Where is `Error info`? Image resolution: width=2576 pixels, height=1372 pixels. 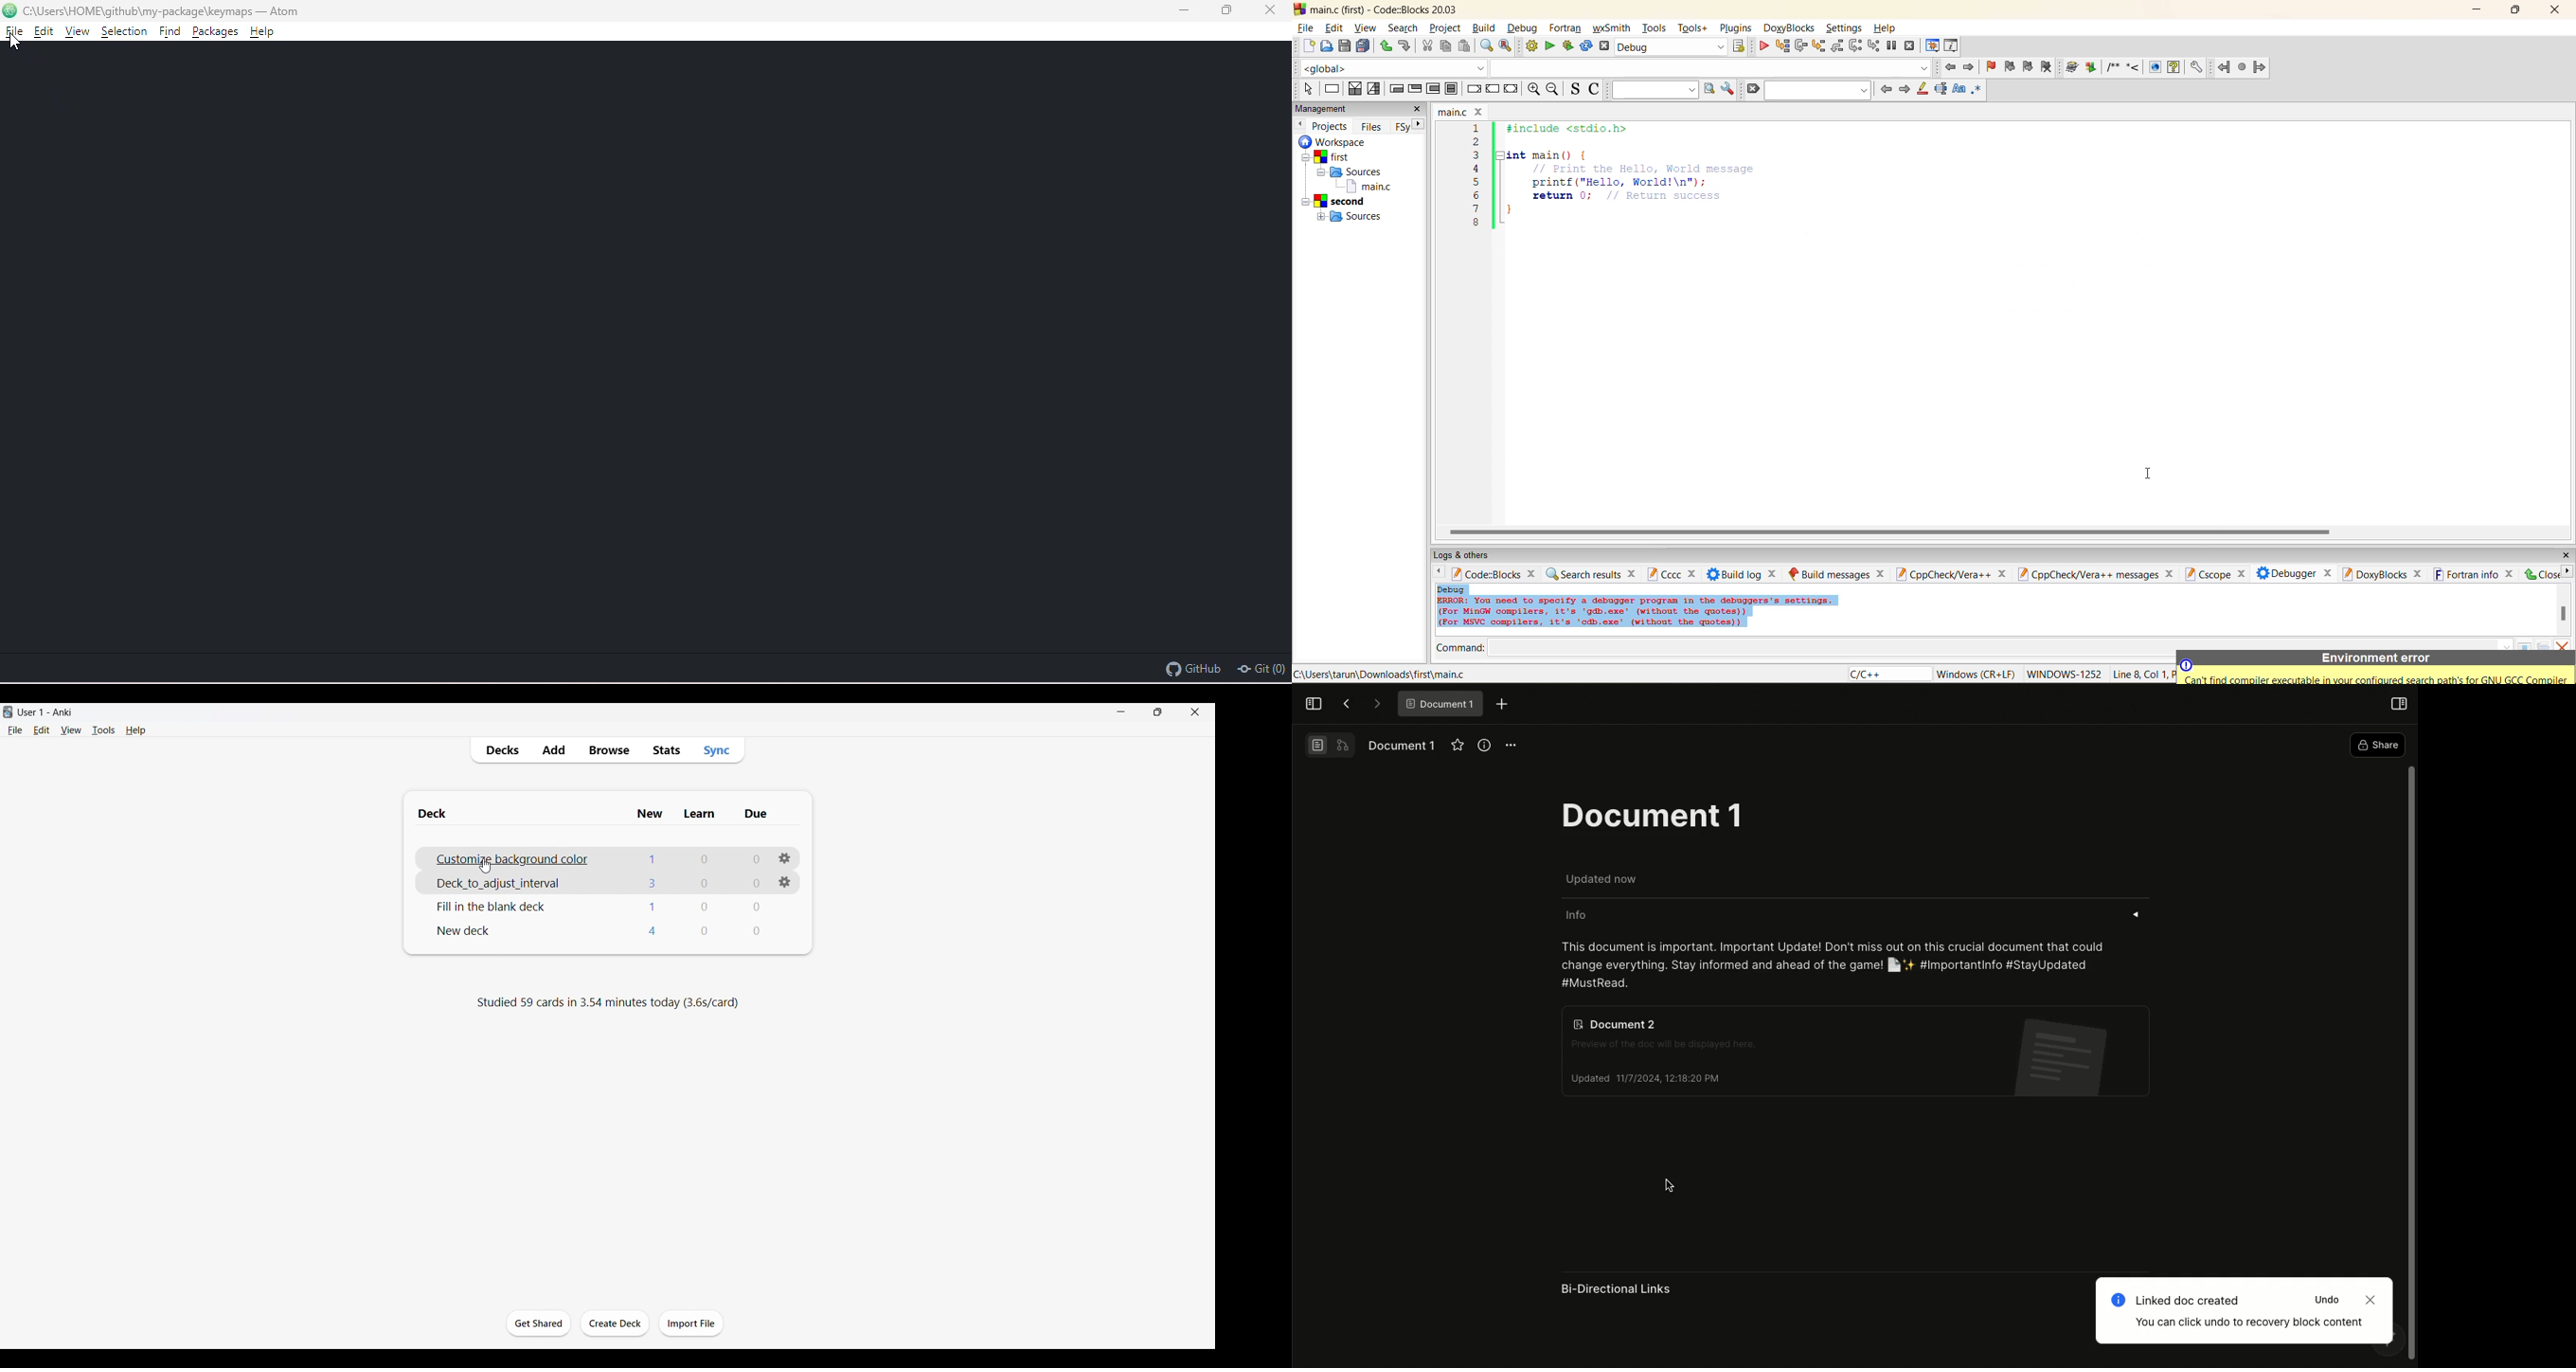 Error info is located at coordinates (1637, 612).